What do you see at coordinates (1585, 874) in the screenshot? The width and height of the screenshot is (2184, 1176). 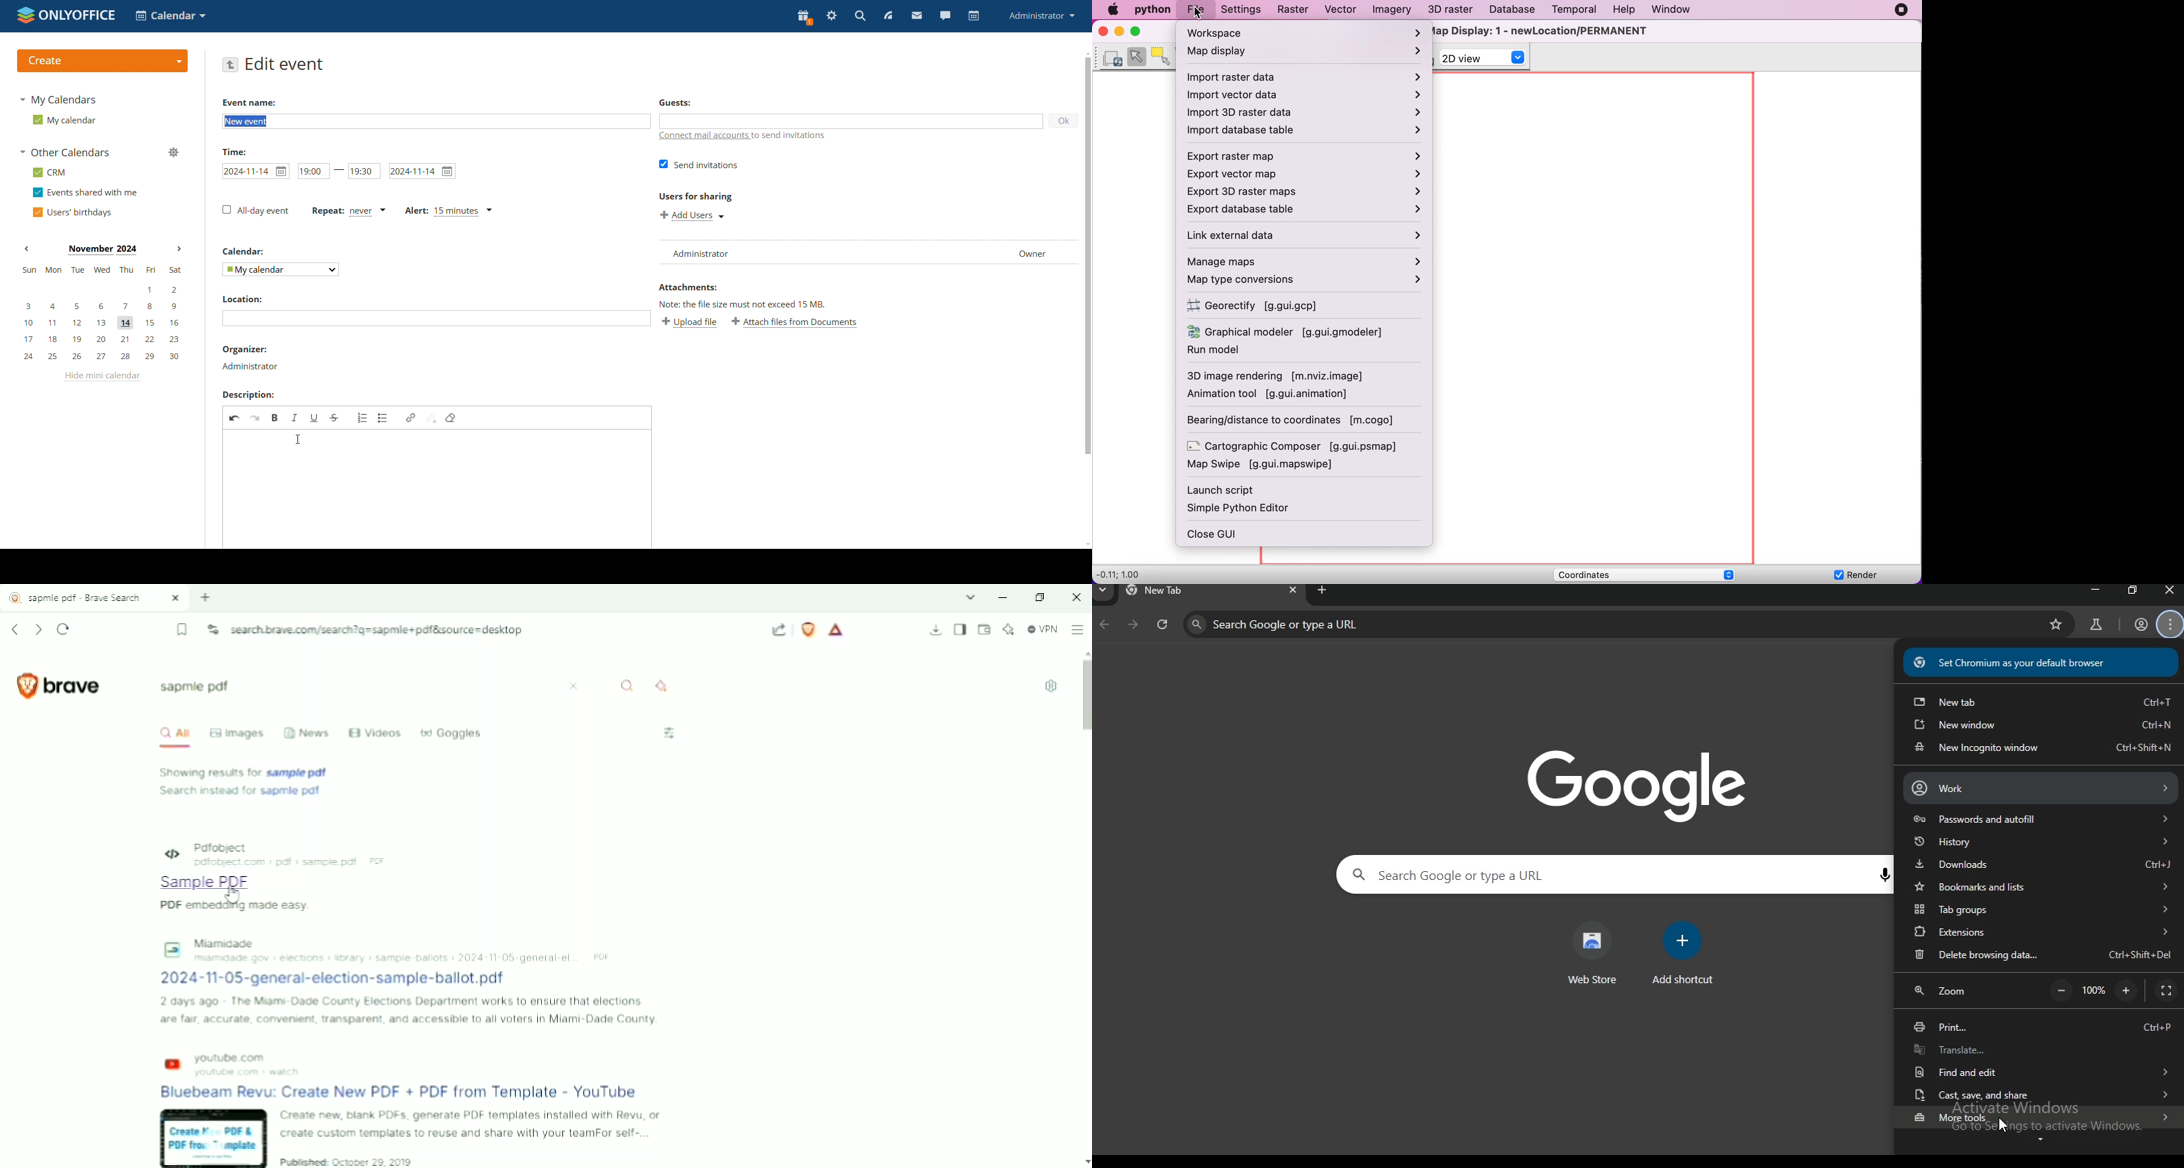 I see `search google or type a URL` at bounding box center [1585, 874].